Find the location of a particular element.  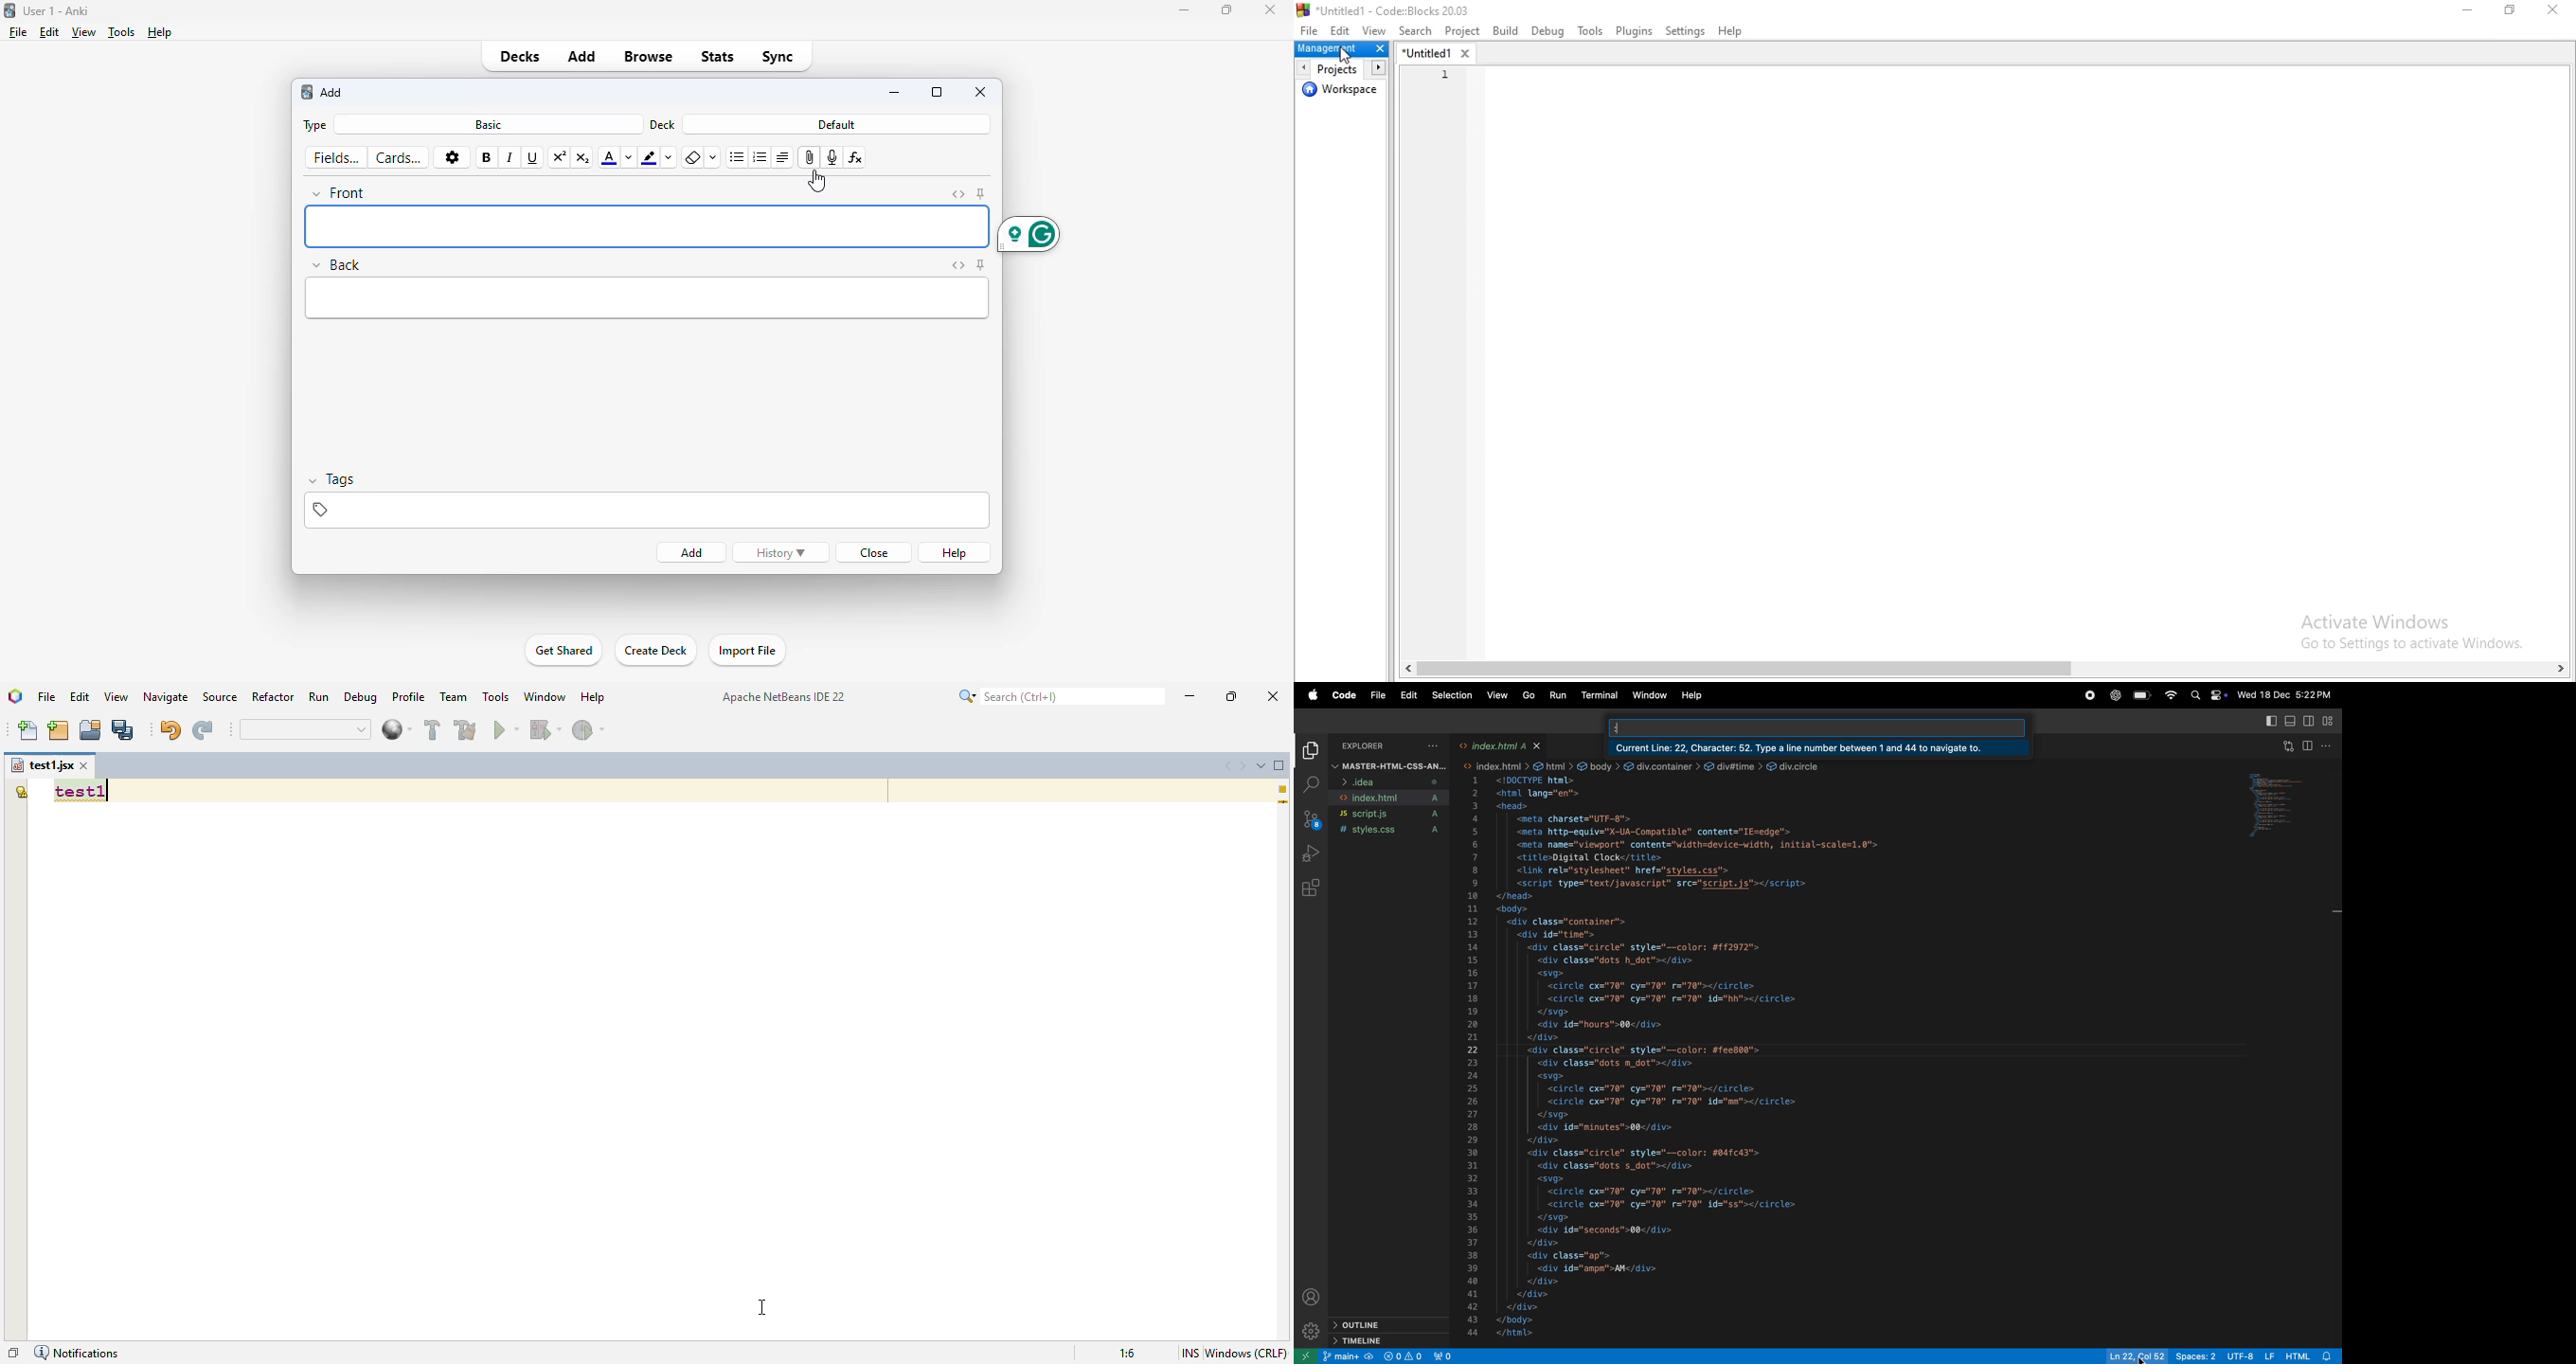

cards is located at coordinates (399, 158).